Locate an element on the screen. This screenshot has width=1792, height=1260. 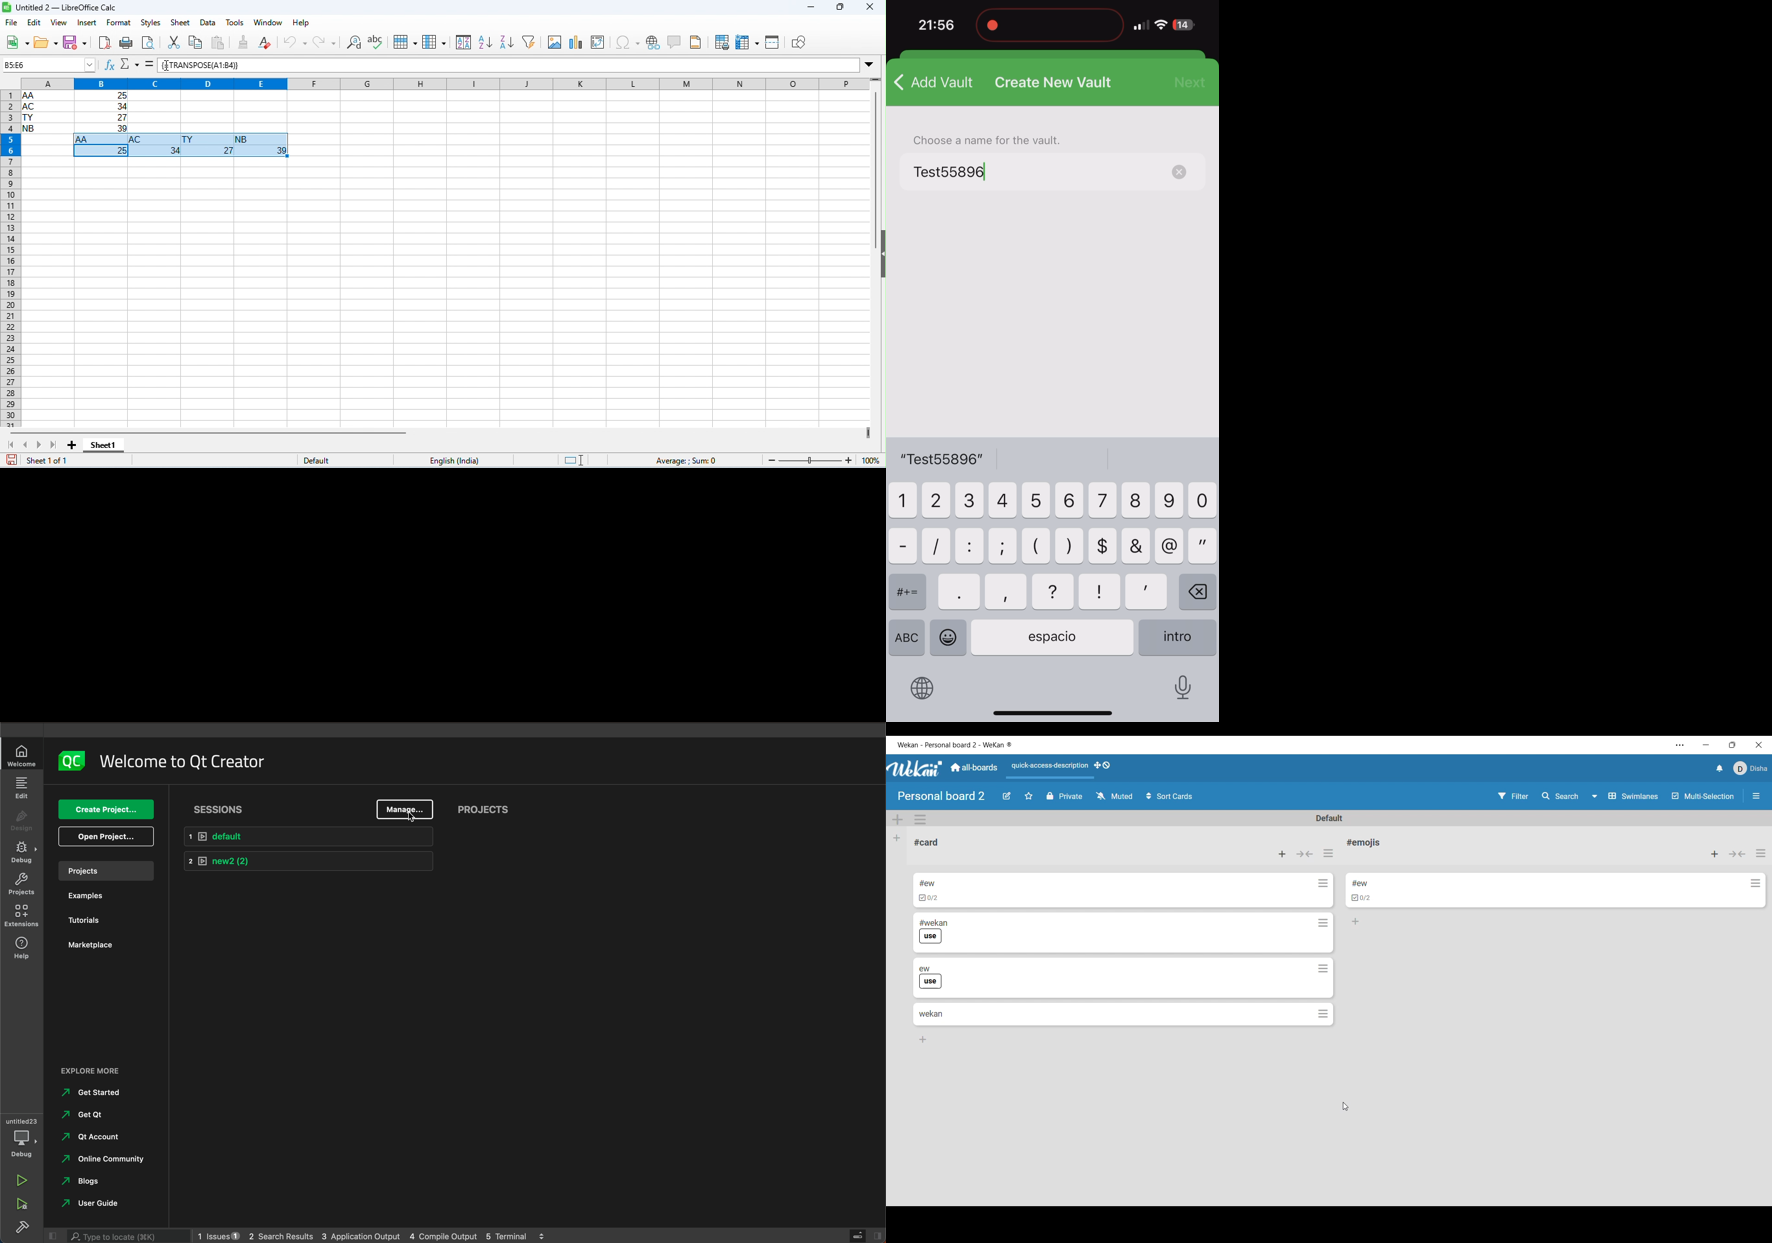
define print area is located at coordinates (723, 42).